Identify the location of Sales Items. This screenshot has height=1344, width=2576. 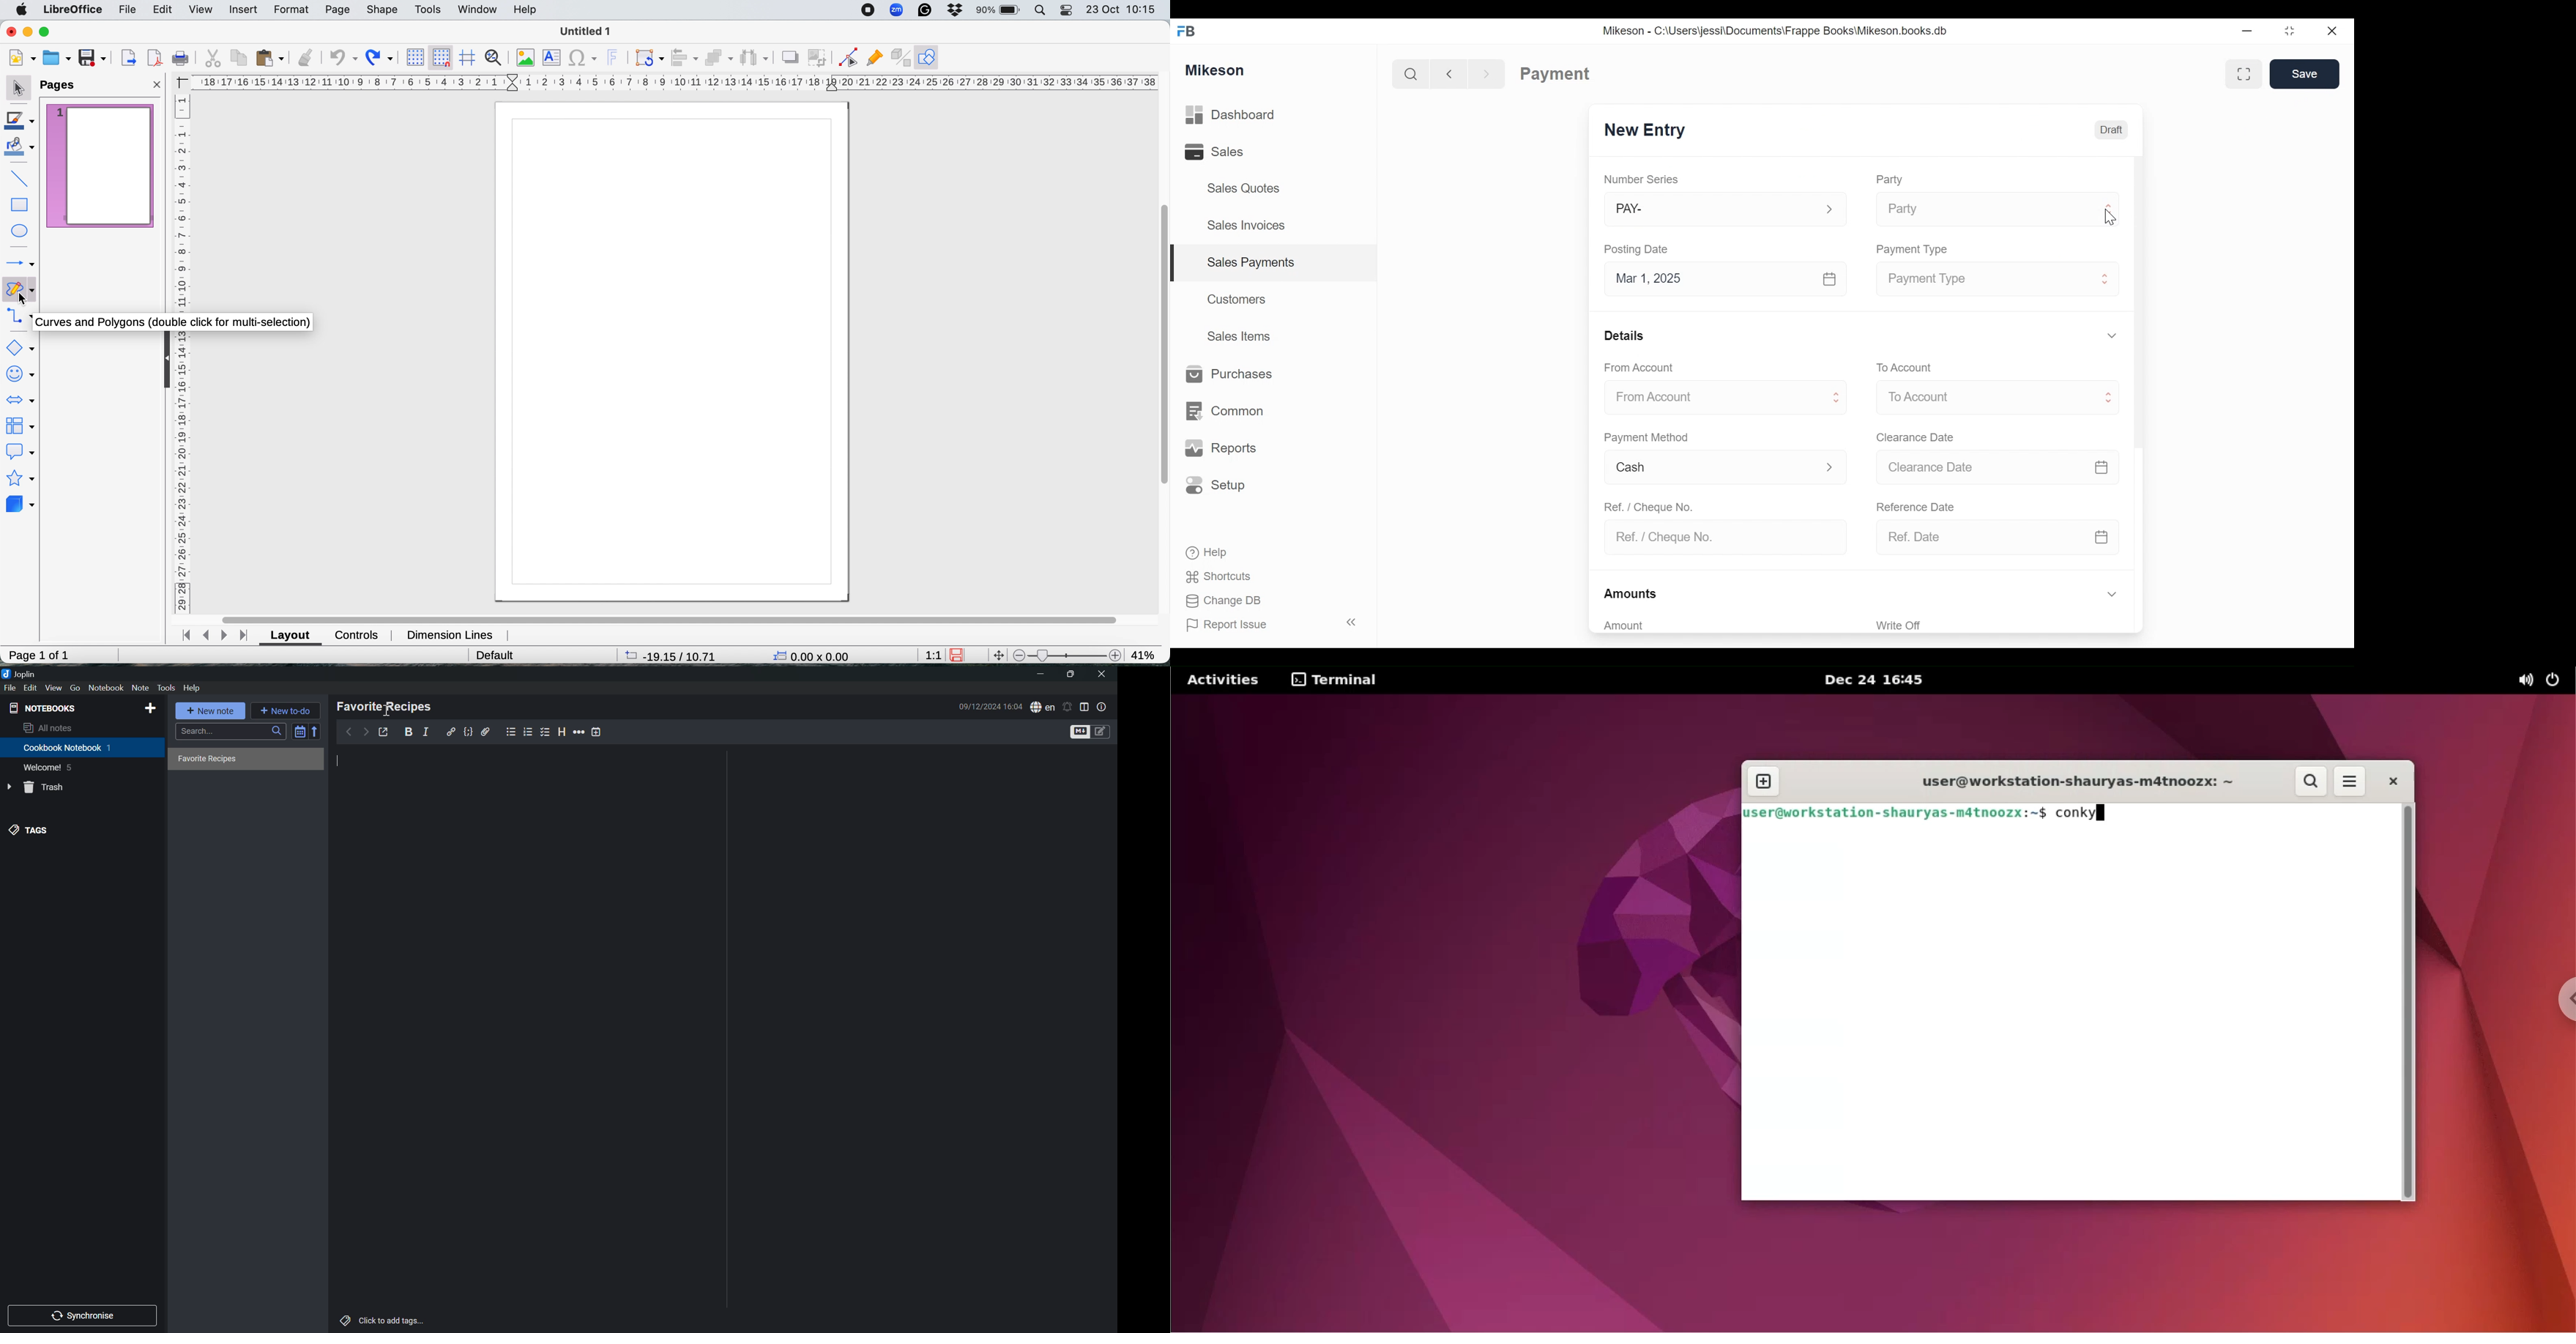
(1245, 337).